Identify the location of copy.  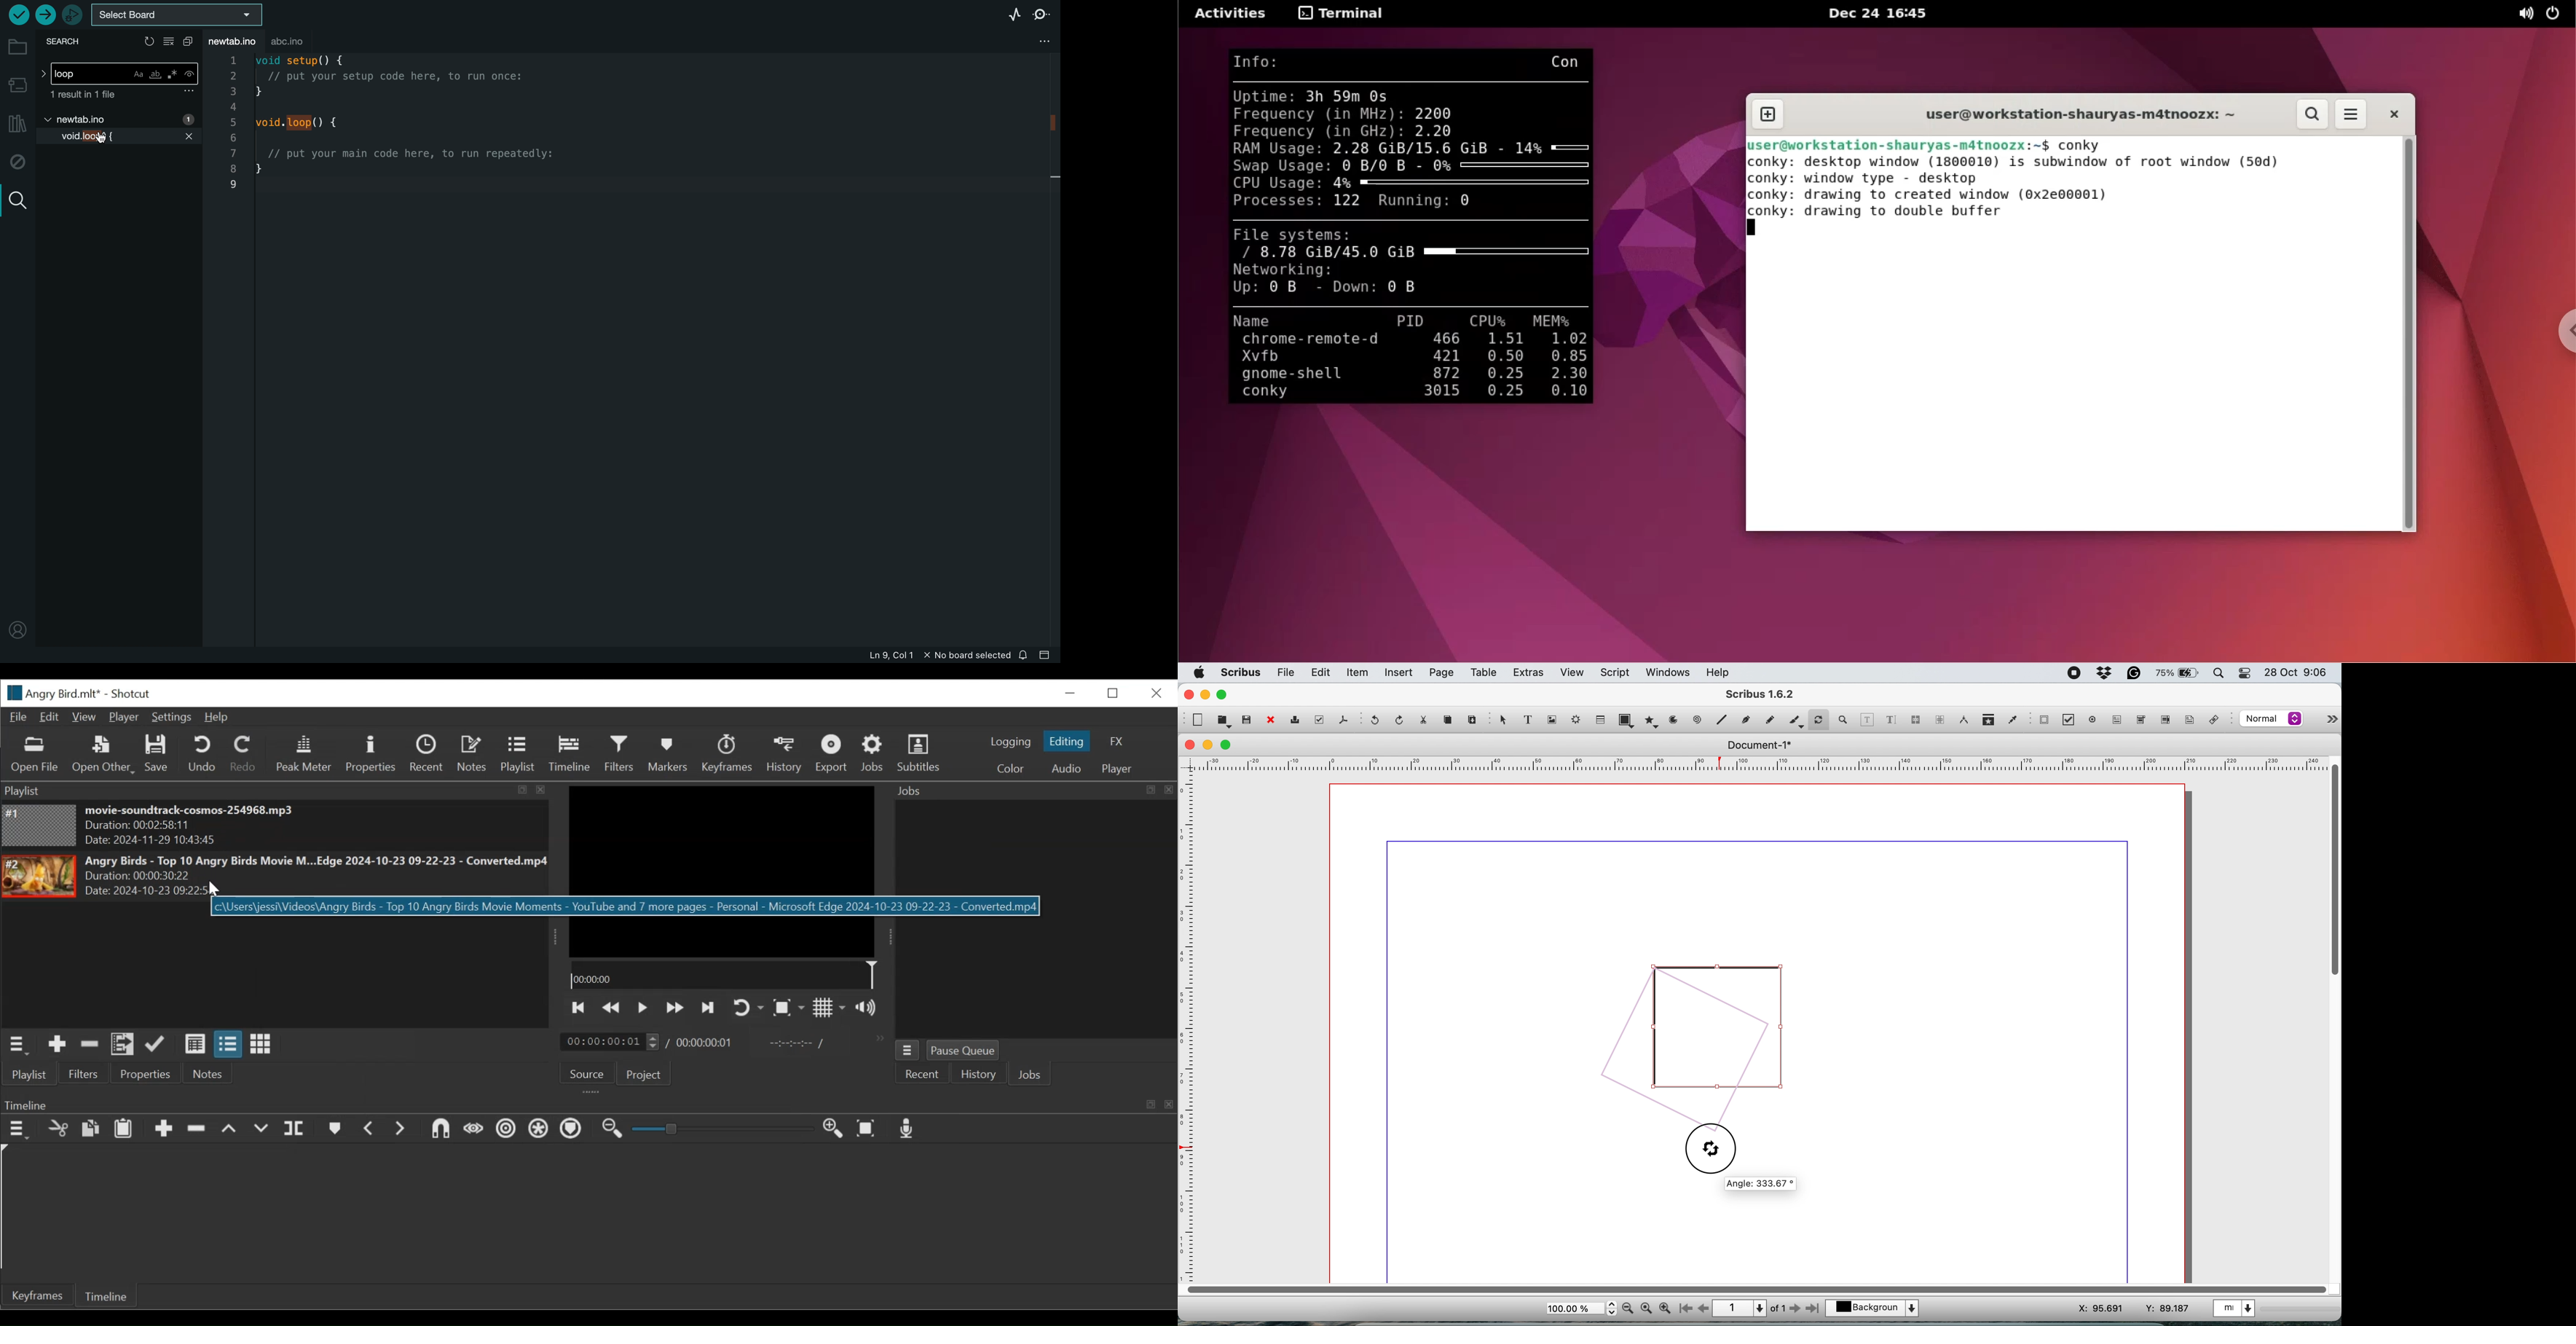
(1450, 722).